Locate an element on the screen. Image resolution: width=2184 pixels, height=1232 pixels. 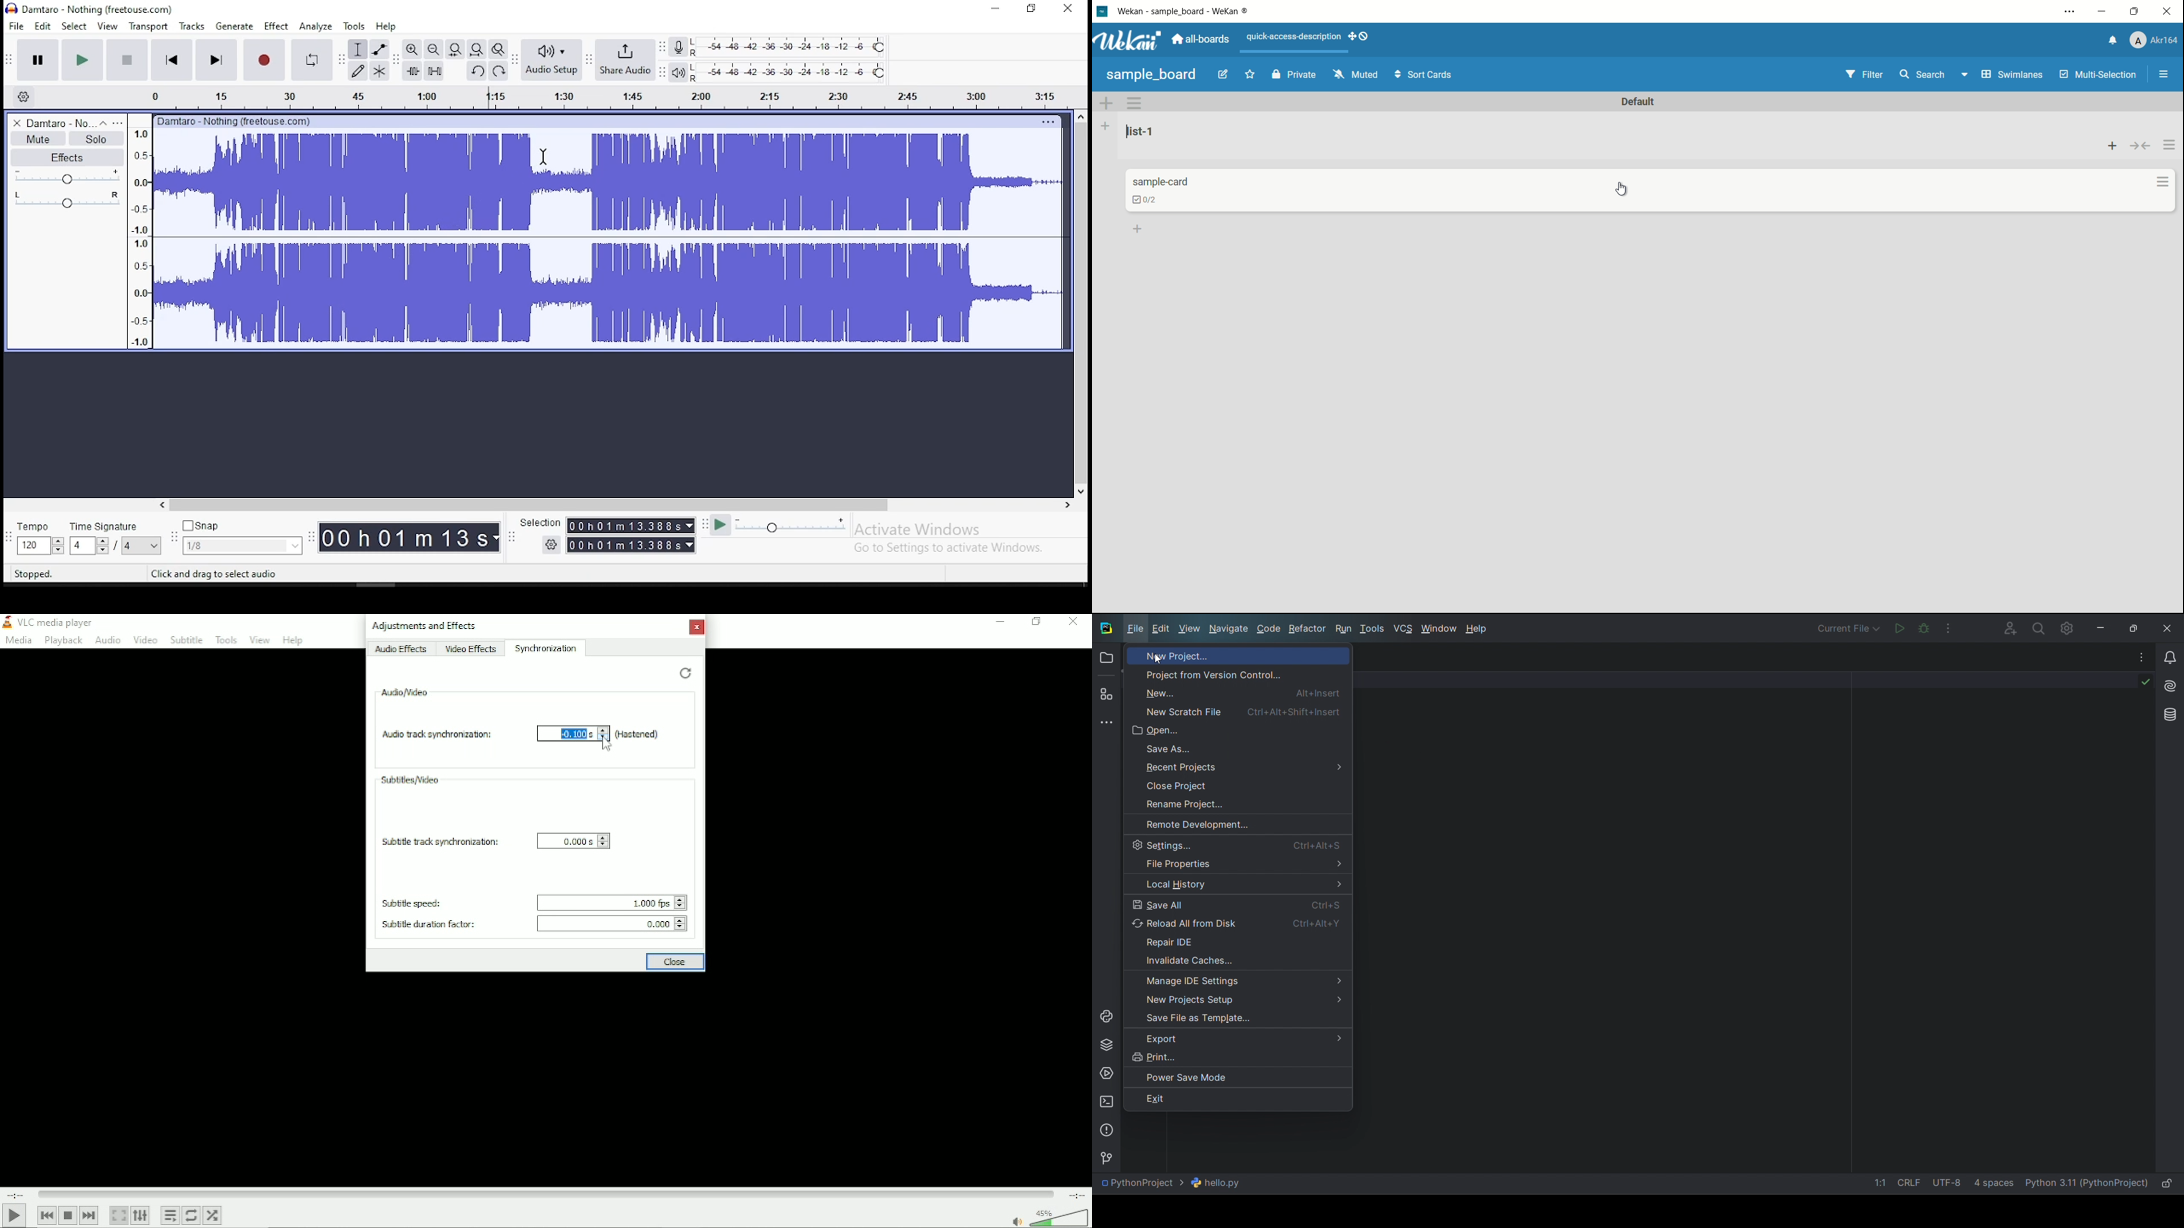
services is located at coordinates (1106, 1073).